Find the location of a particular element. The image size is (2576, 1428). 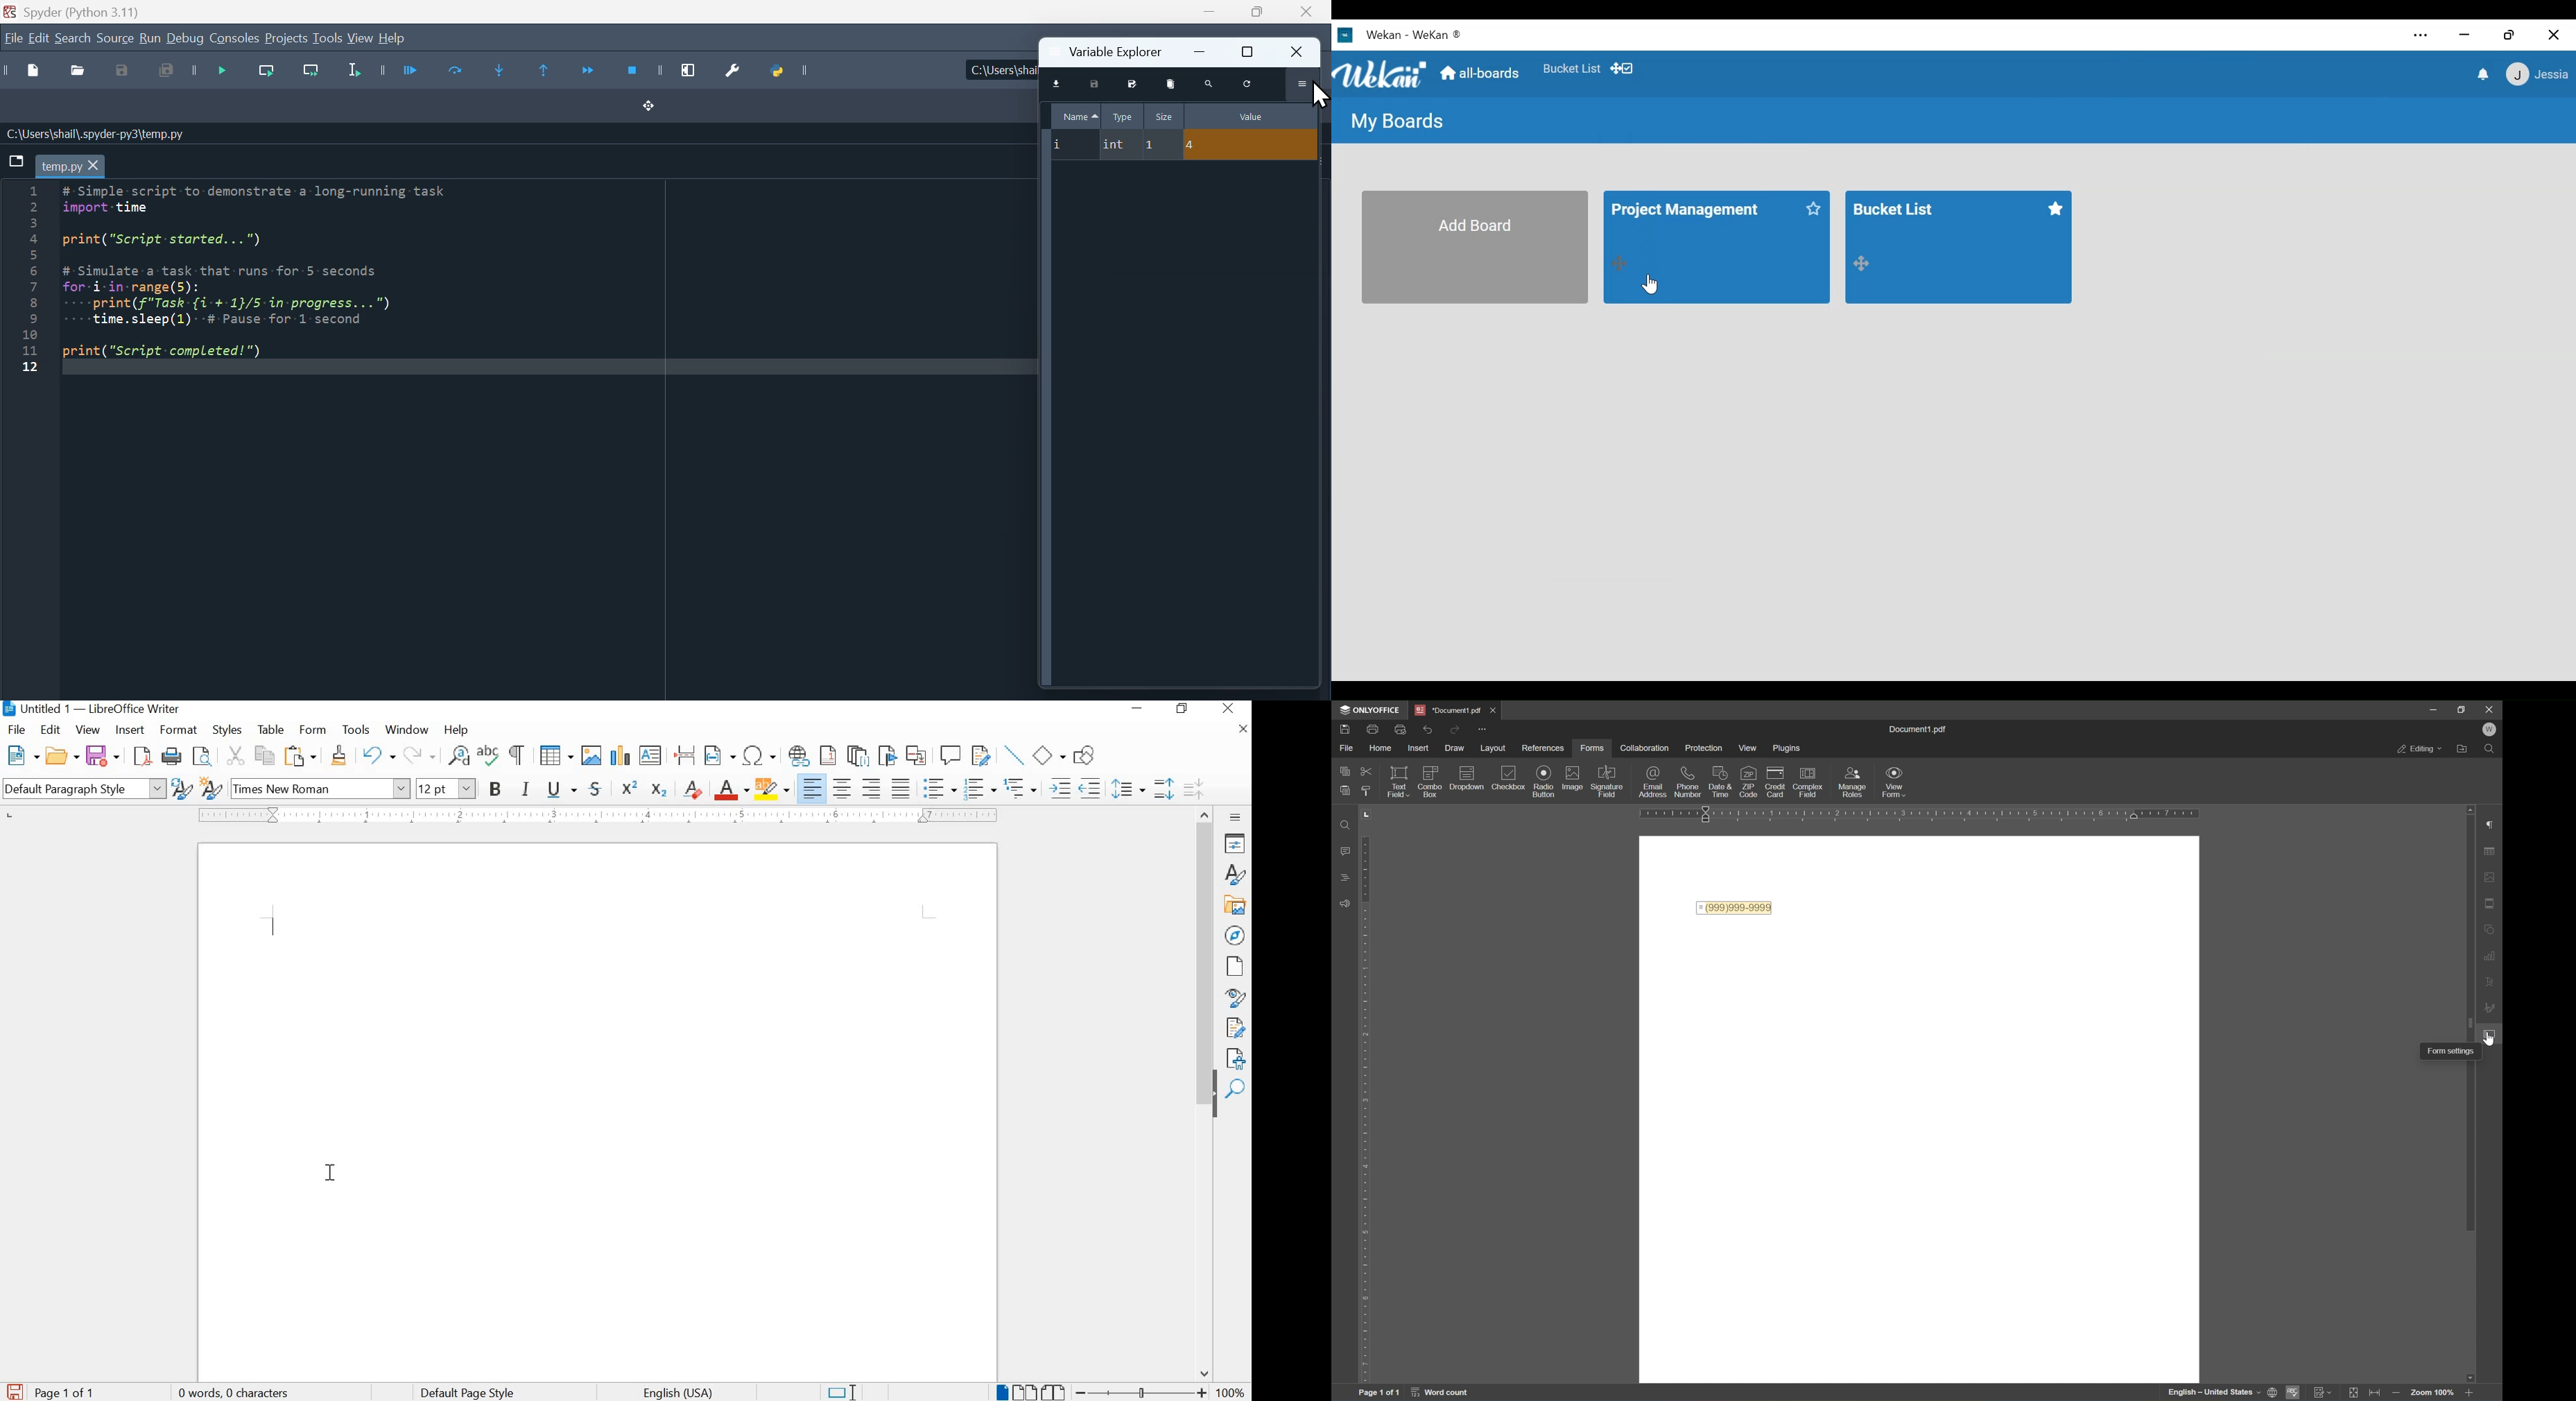

Debug file is located at coordinates (212, 74).